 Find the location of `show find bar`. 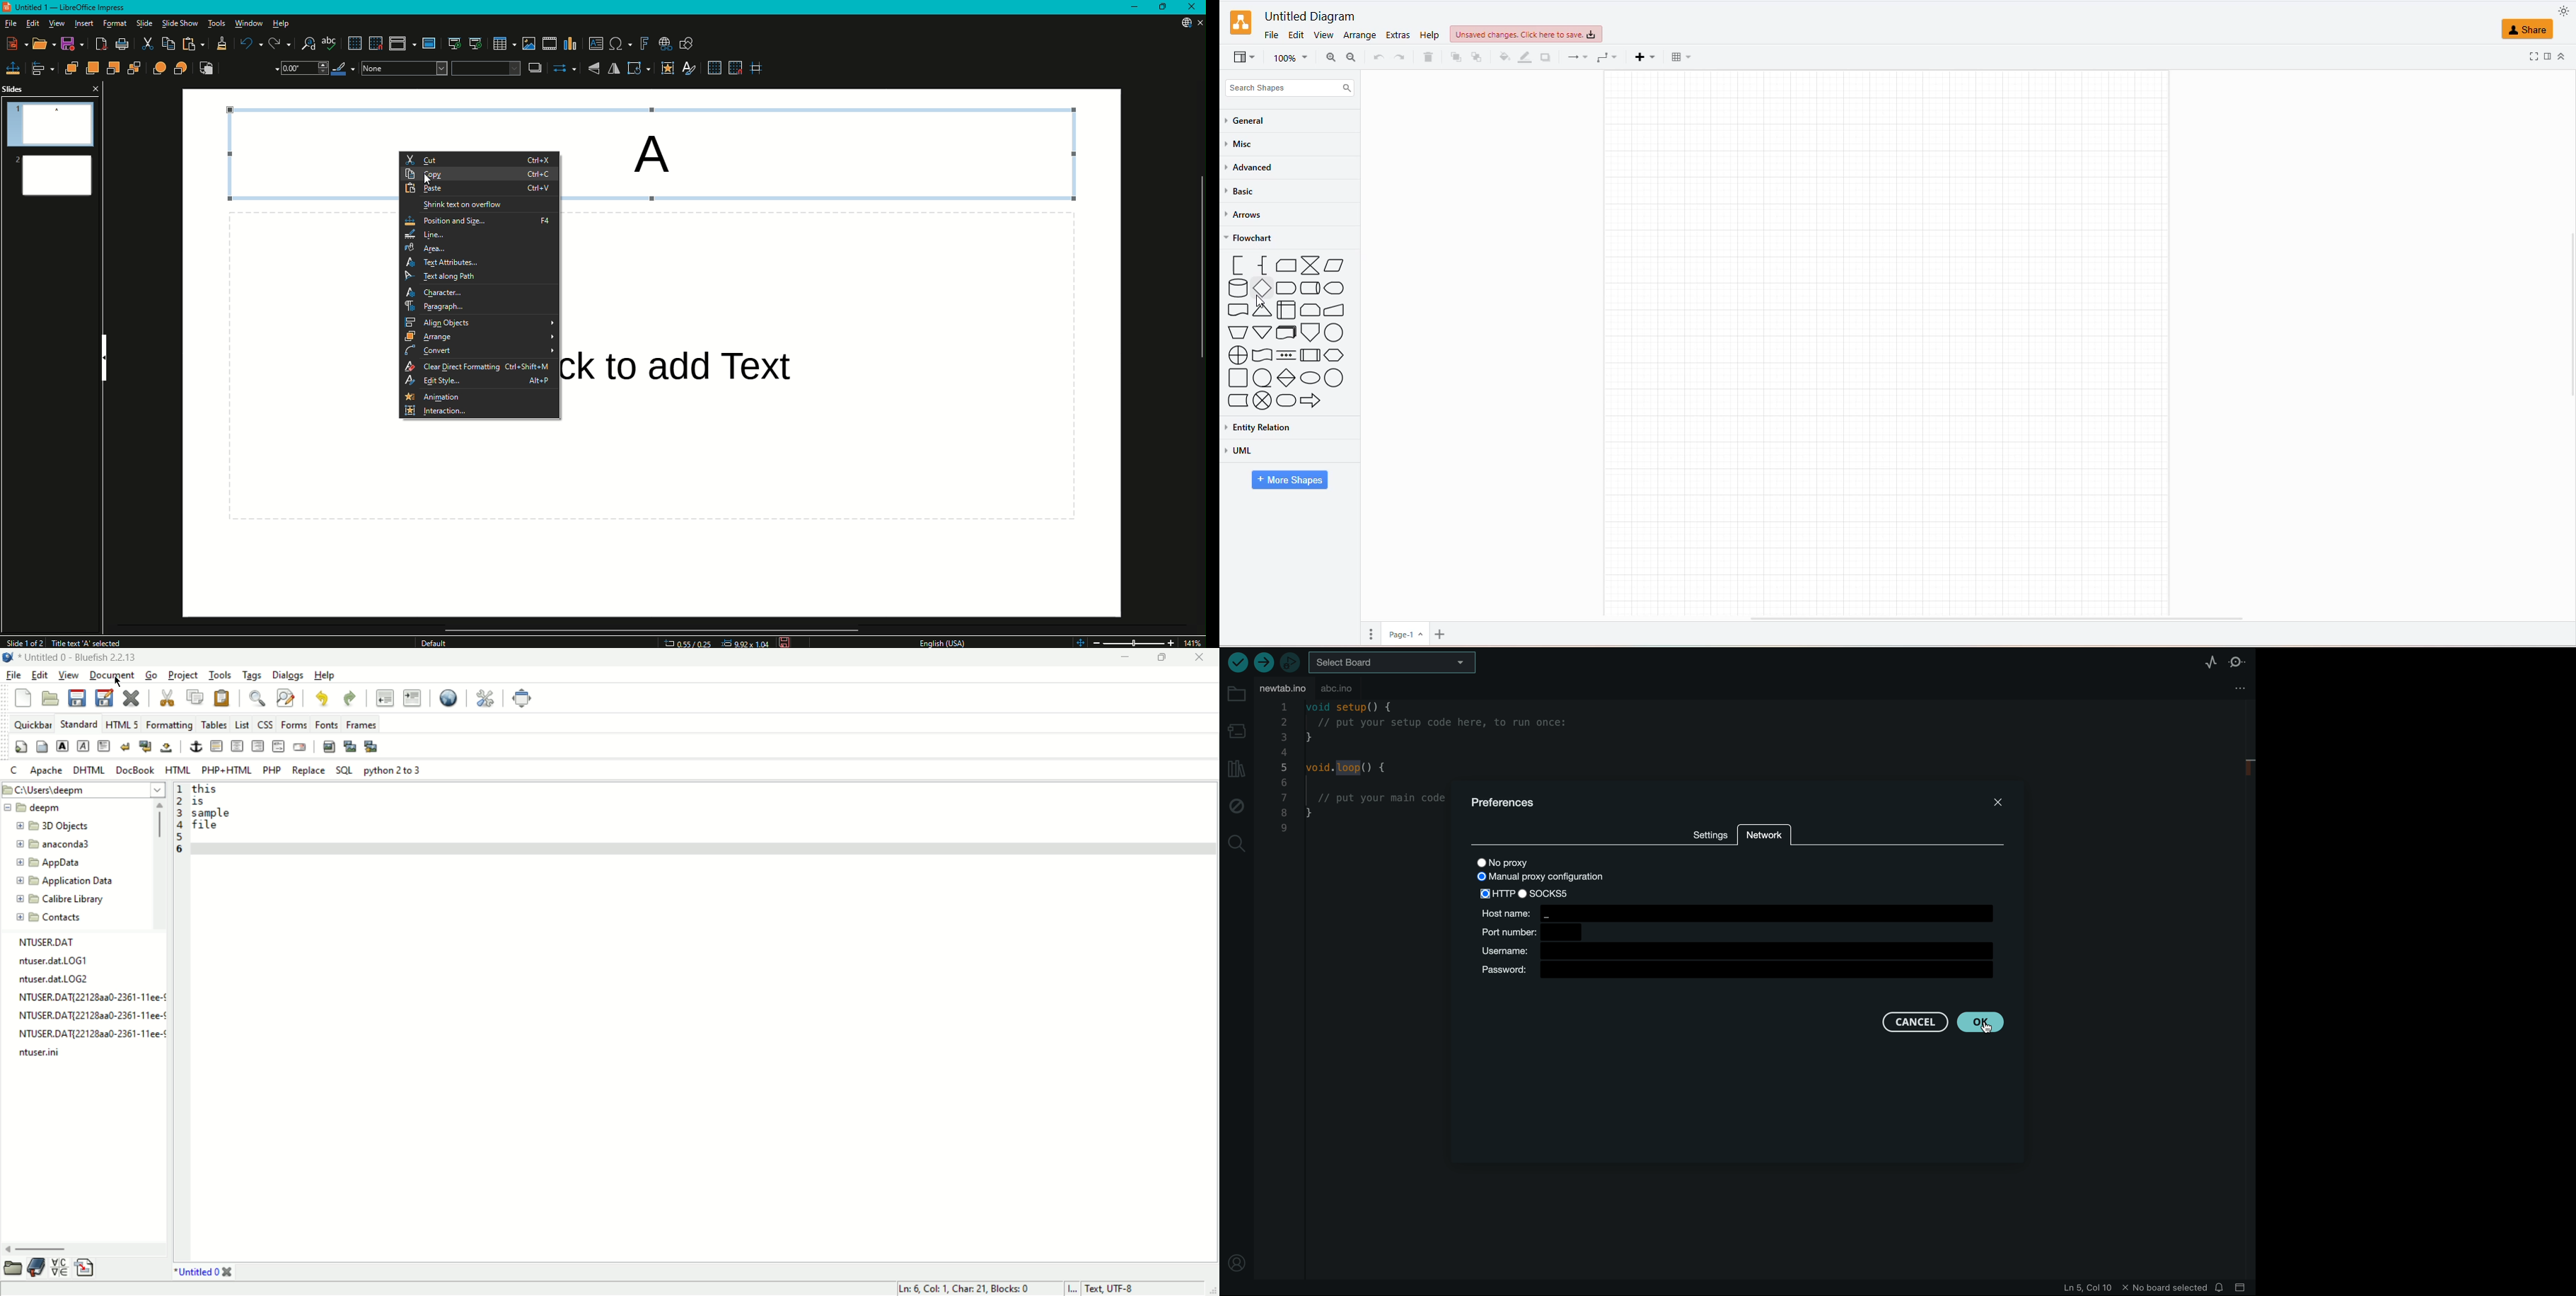

show find bar is located at coordinates (256, 698).